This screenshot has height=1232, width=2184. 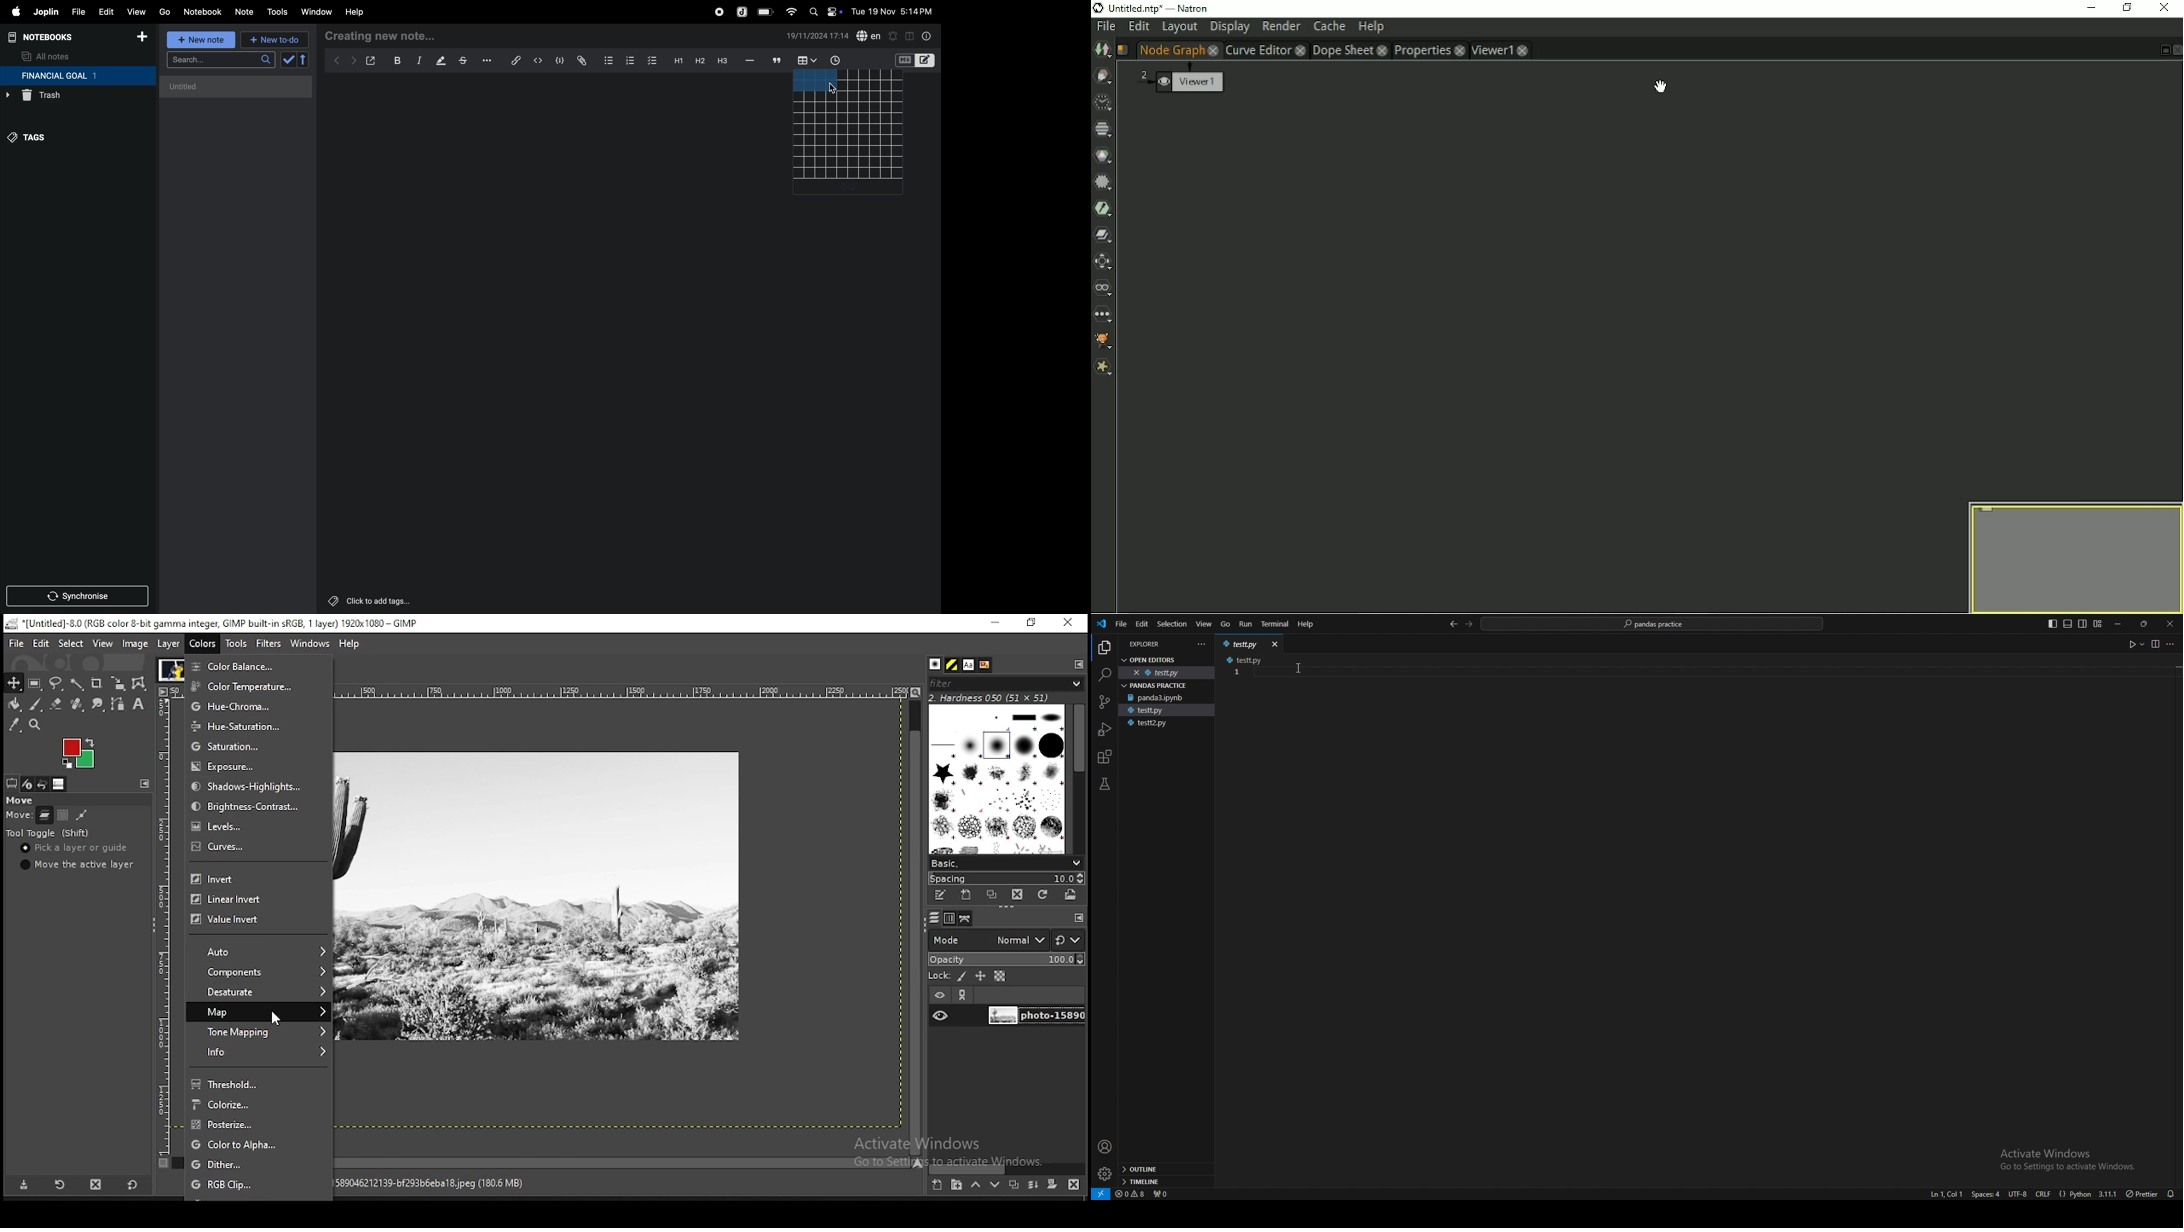 I want to click on insert table, so click(x=806, y=61).